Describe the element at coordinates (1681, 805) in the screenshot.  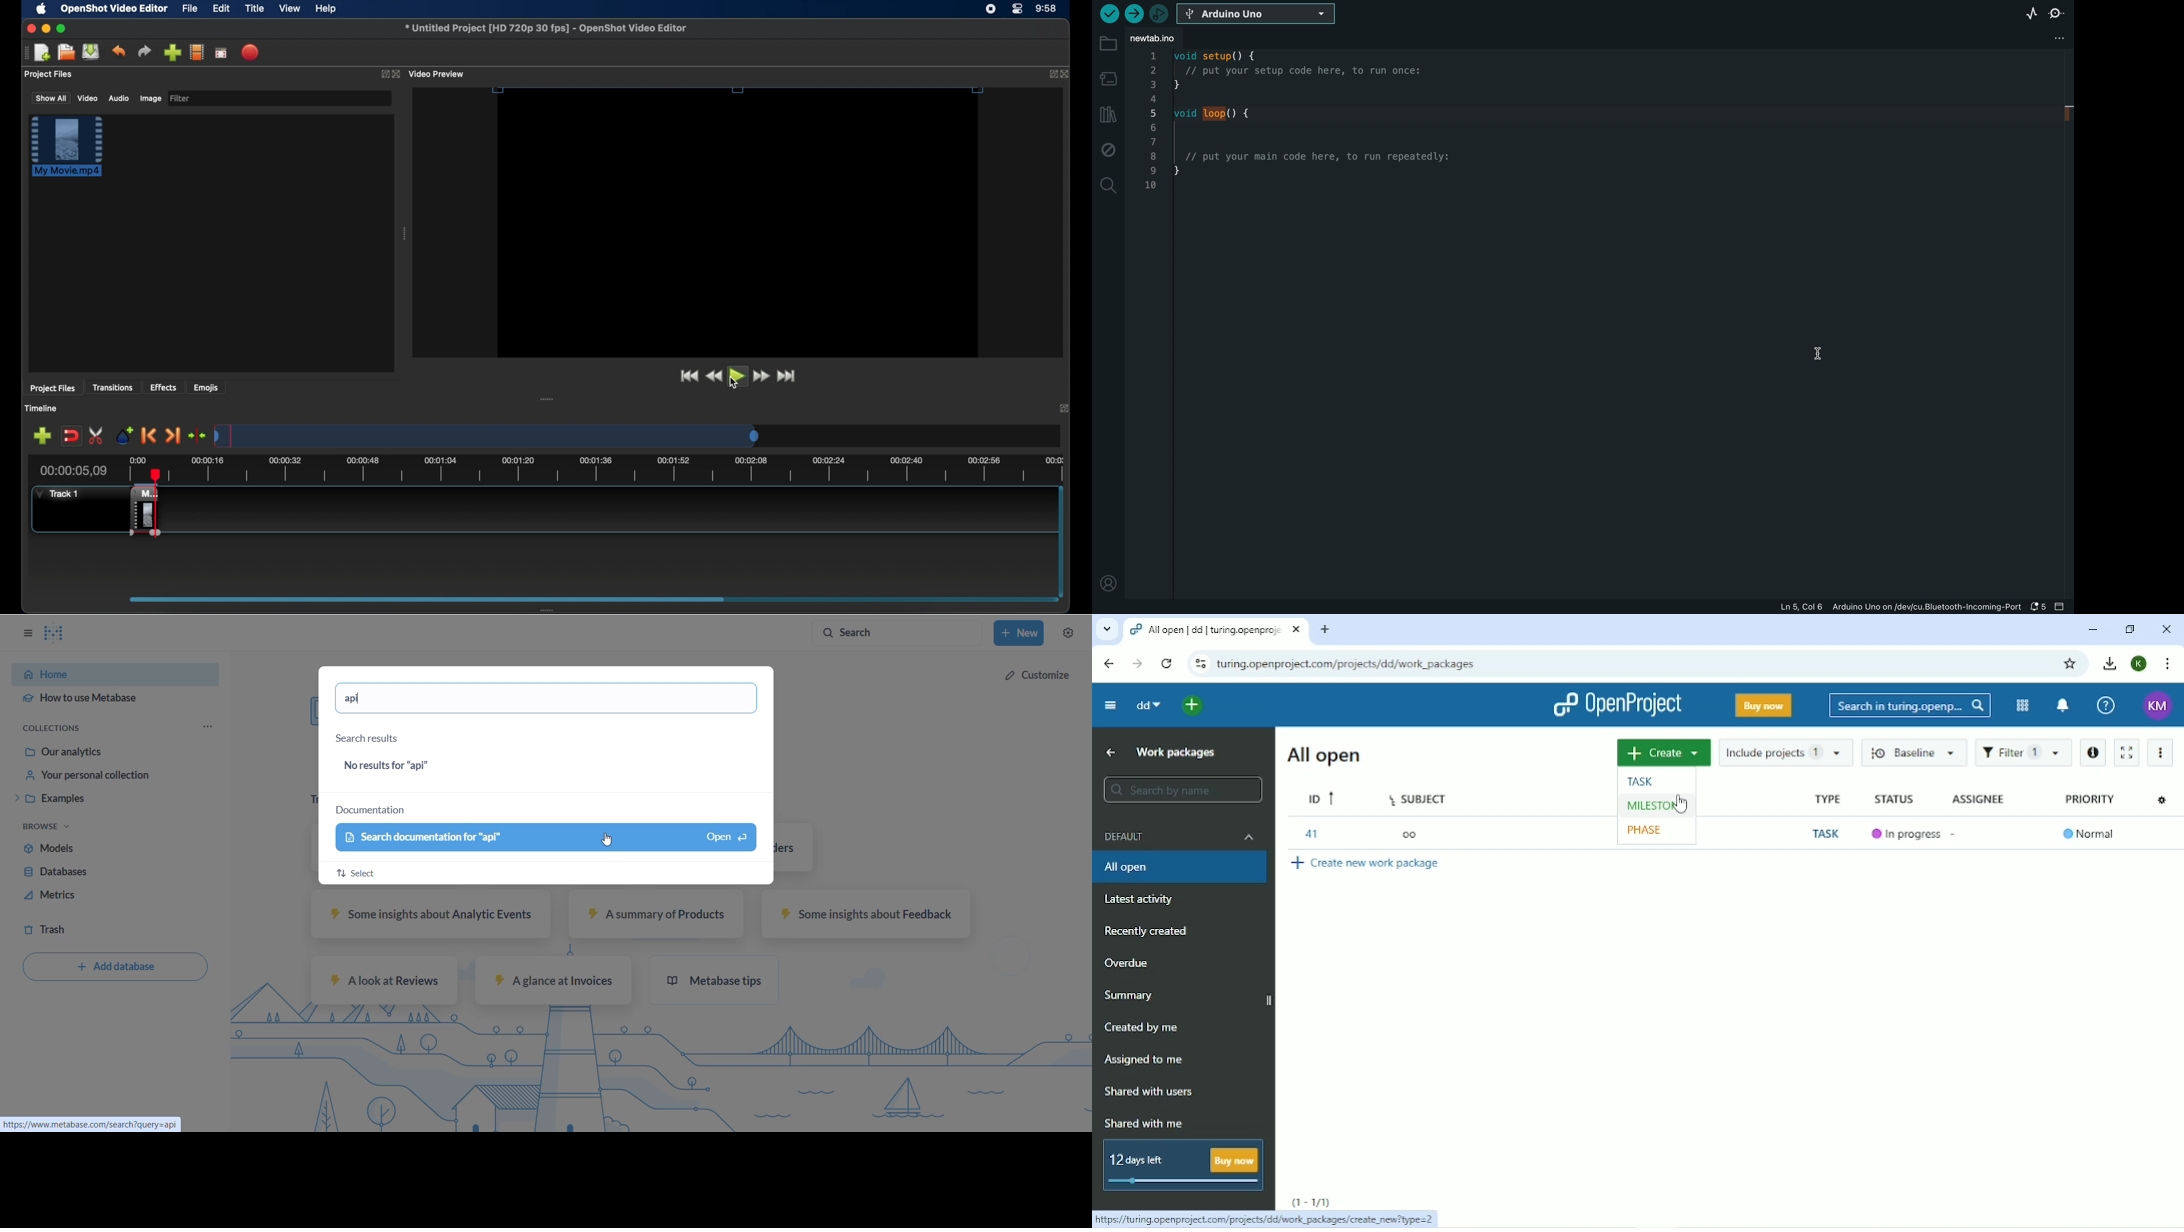
I see `cursor` at that location.